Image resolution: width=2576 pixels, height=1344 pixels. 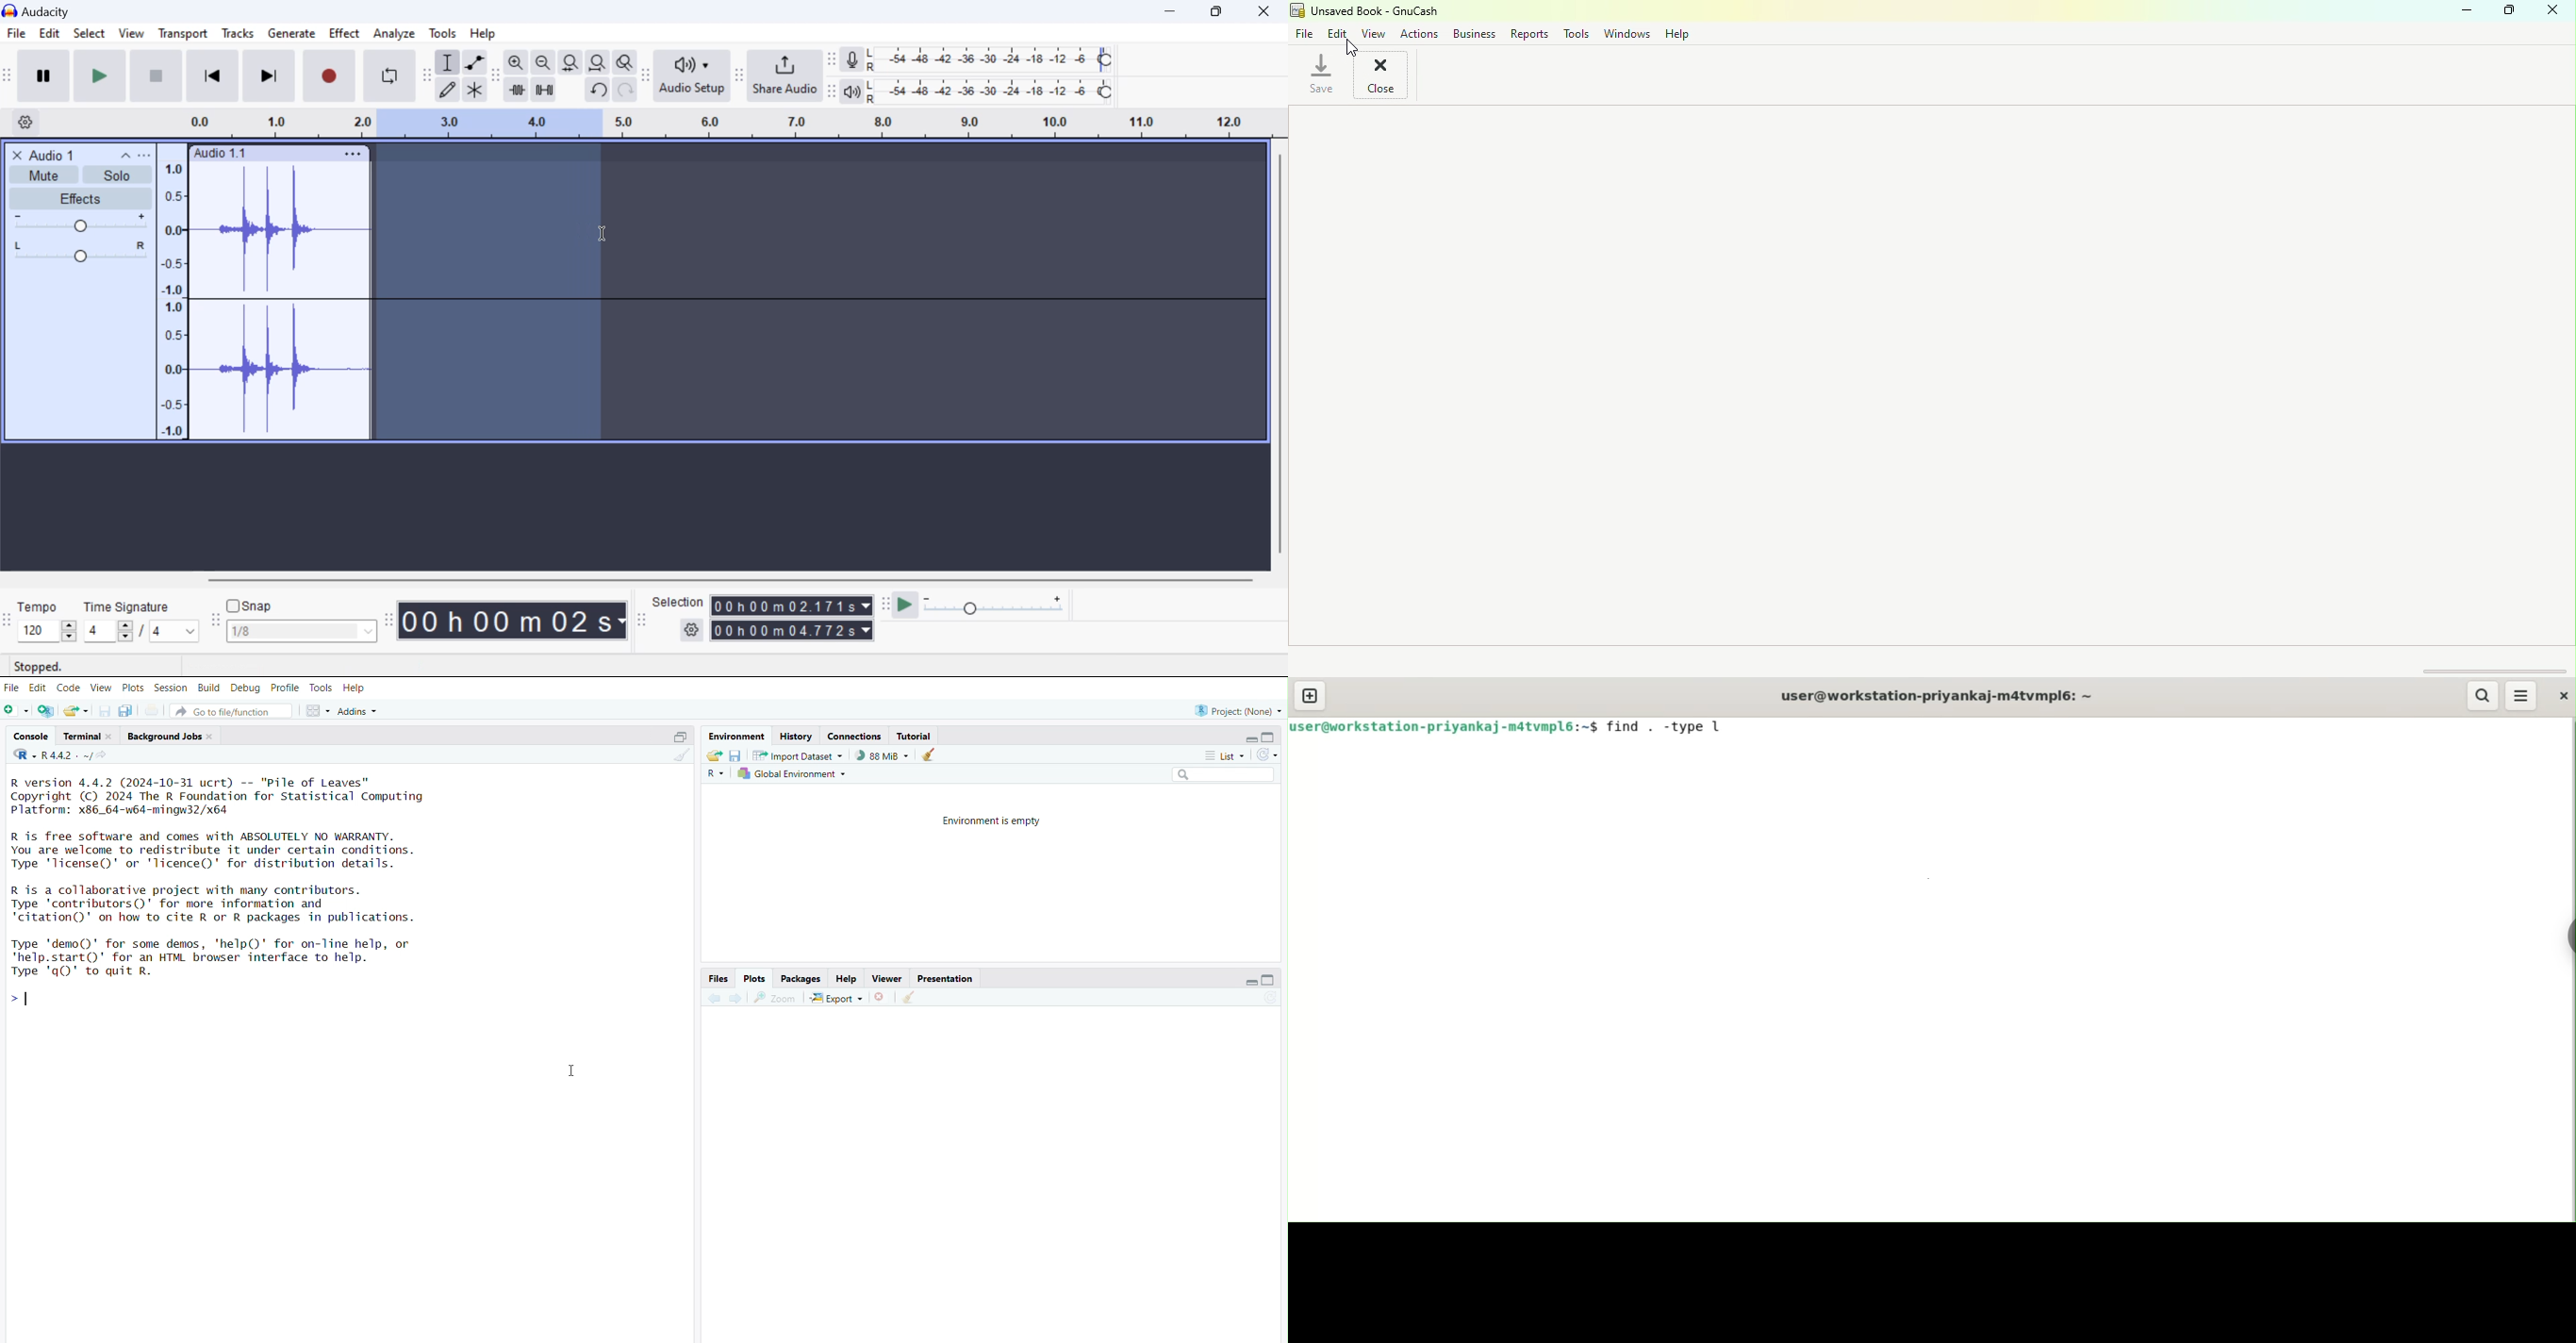 I want to click on details of contributors, so click(x=246, y=904).